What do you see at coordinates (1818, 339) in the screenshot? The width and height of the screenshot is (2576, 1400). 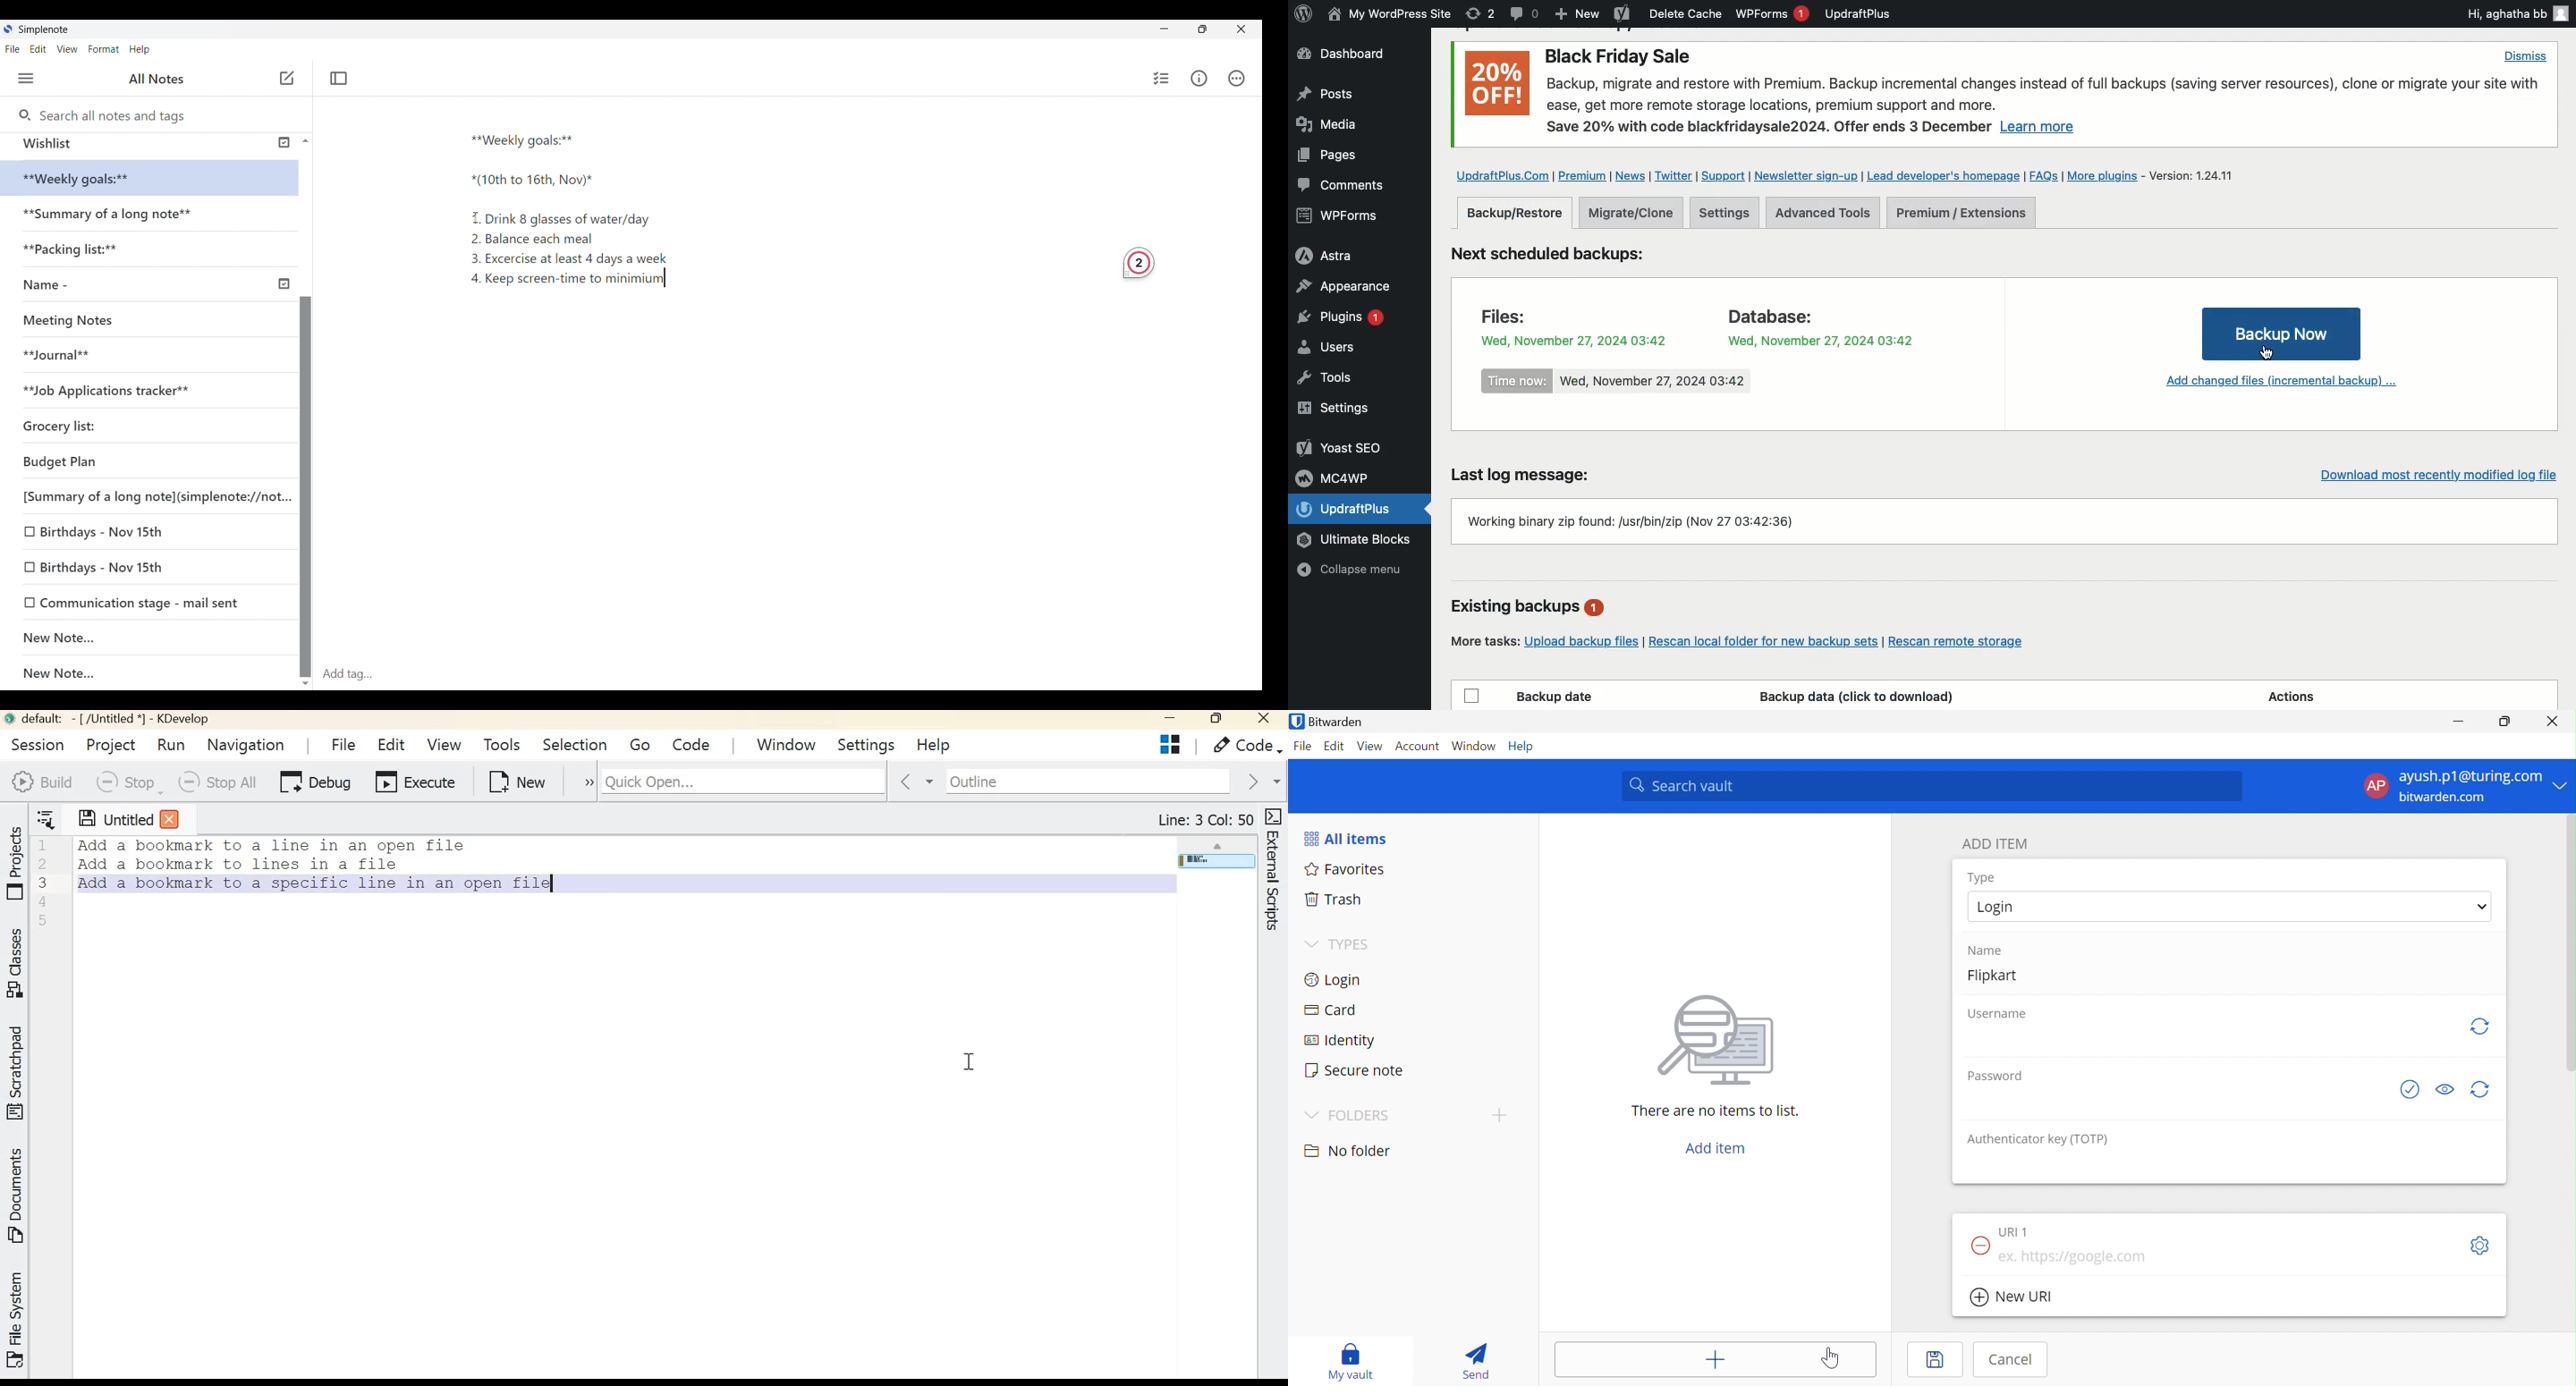 I see `Wed, November 27, 2024 03:42` at bounding box center [1818, 339].